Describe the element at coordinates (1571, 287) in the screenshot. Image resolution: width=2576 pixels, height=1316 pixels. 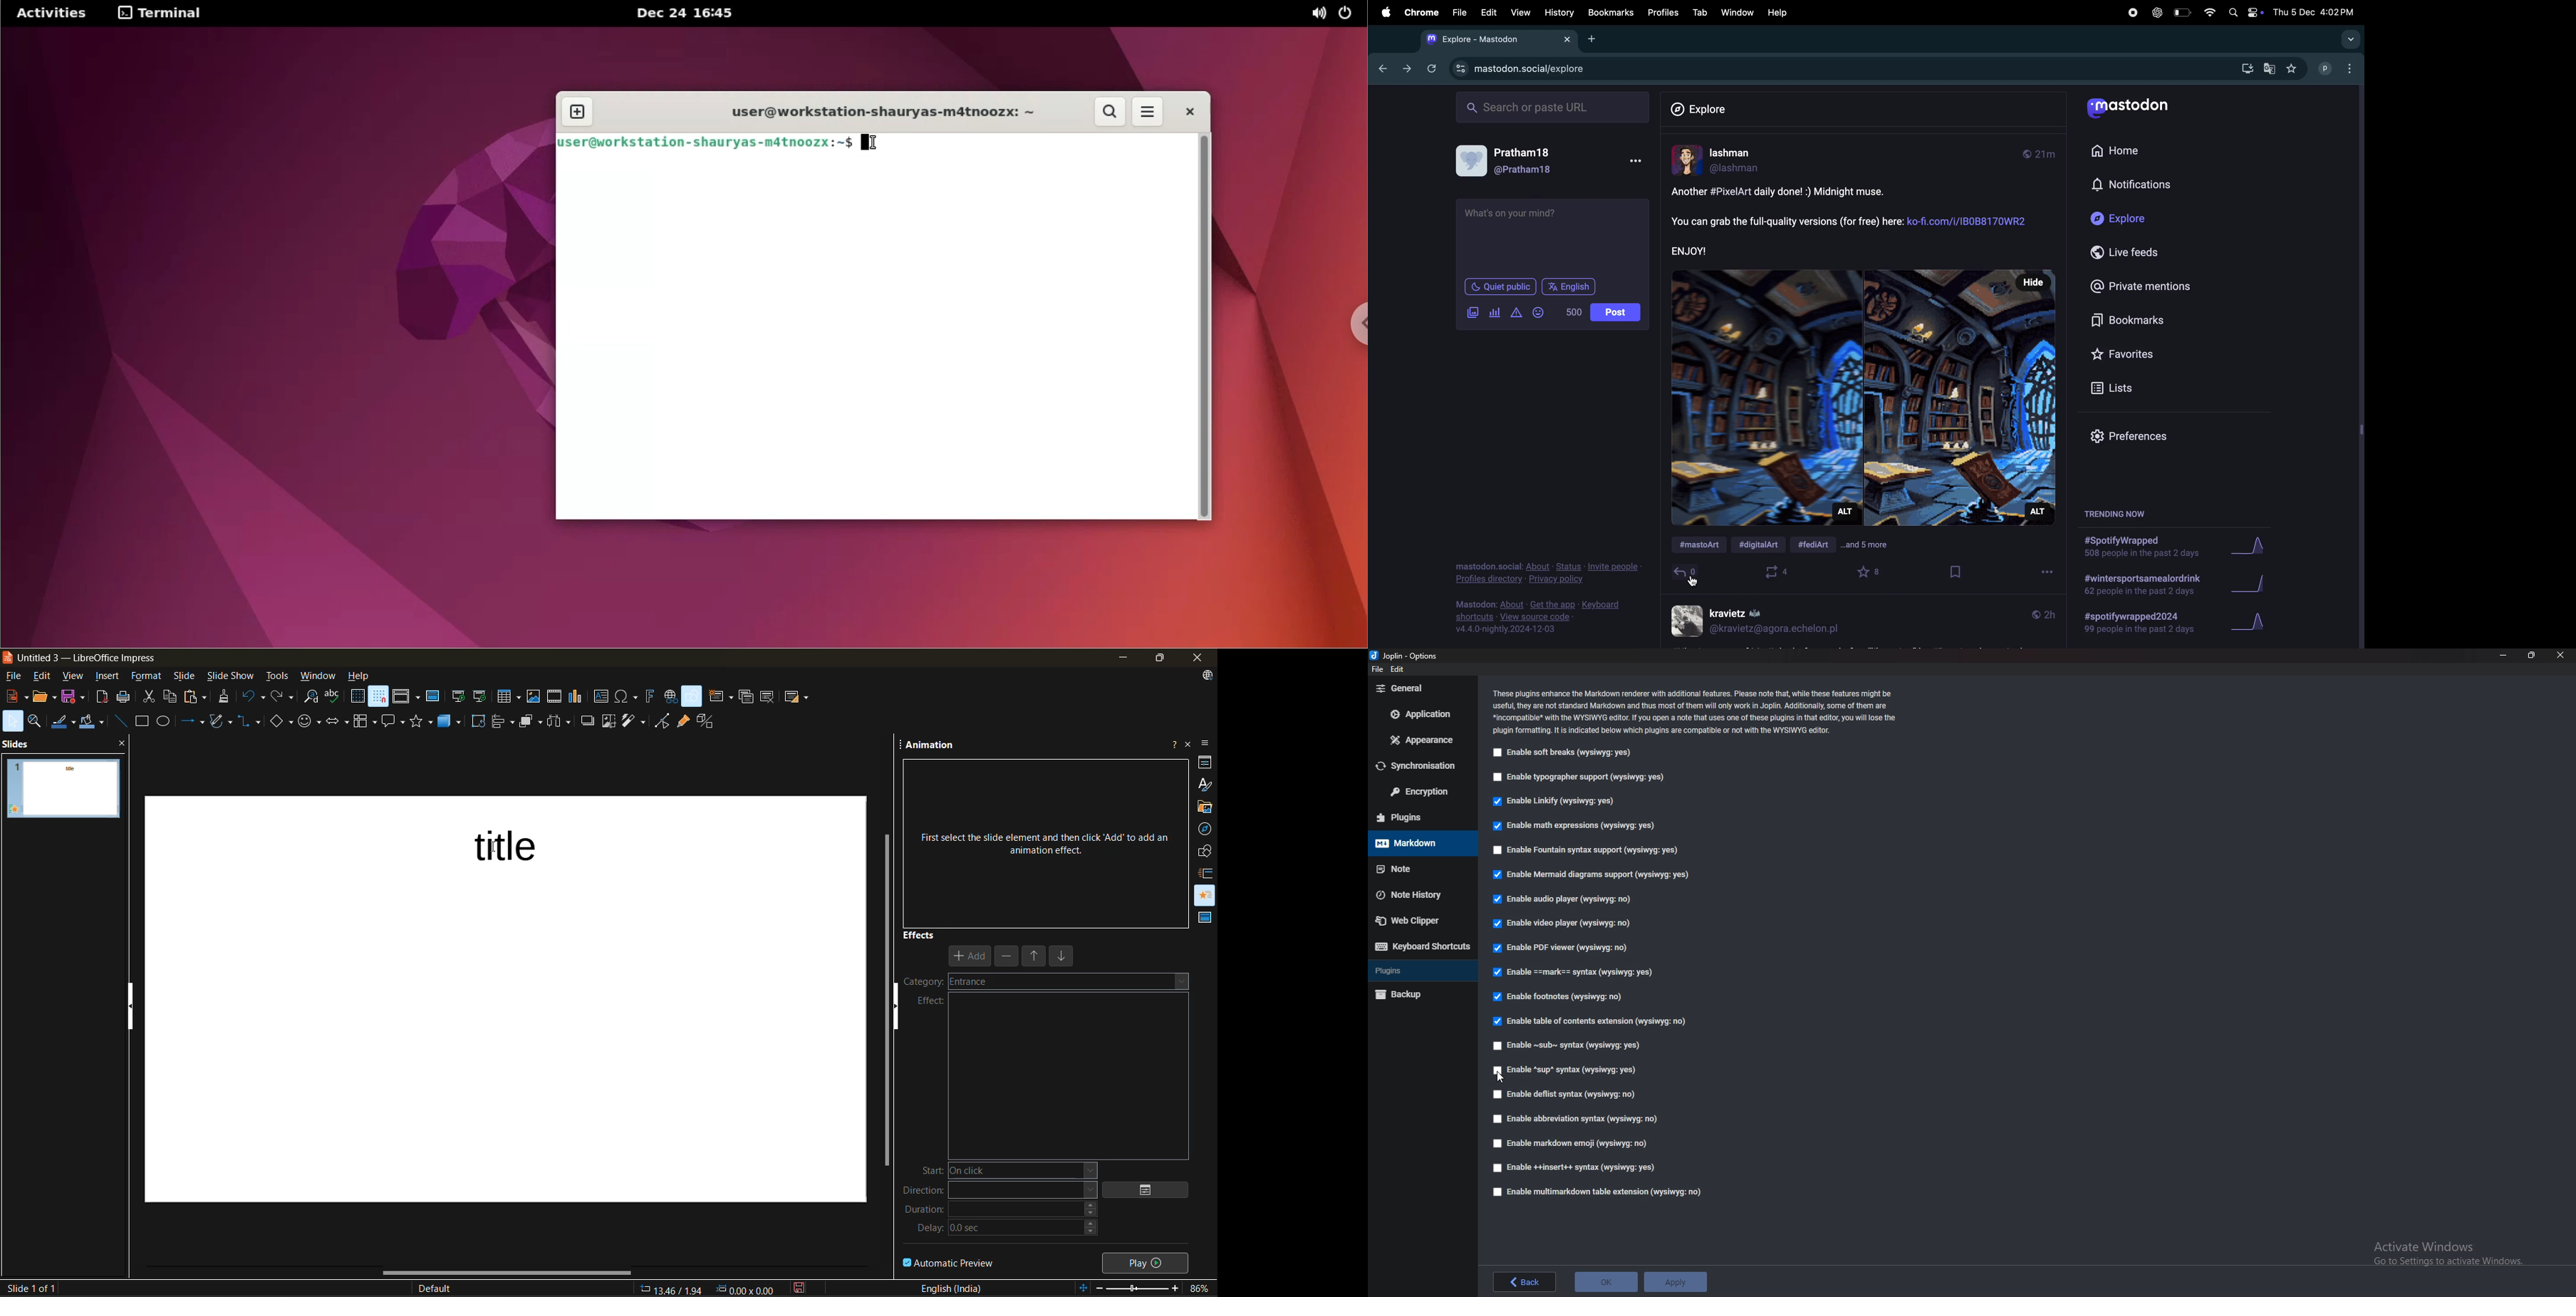
I see `english` at that location.